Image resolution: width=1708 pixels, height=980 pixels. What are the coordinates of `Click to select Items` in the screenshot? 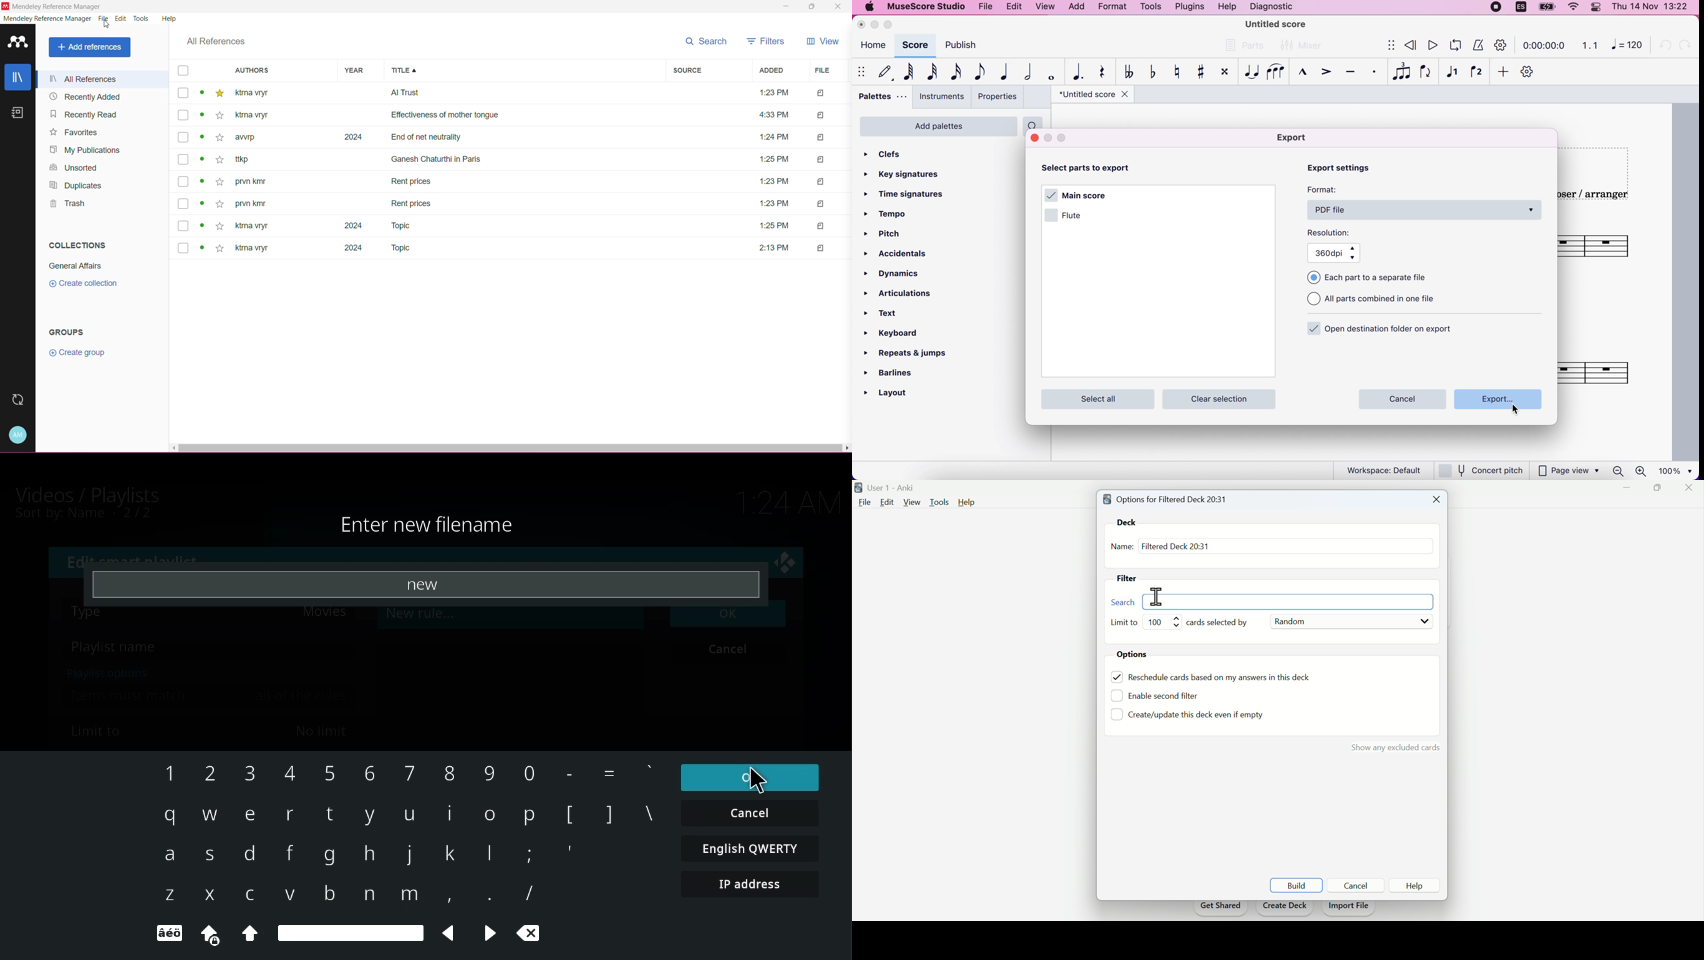 It's located at (182, 160).